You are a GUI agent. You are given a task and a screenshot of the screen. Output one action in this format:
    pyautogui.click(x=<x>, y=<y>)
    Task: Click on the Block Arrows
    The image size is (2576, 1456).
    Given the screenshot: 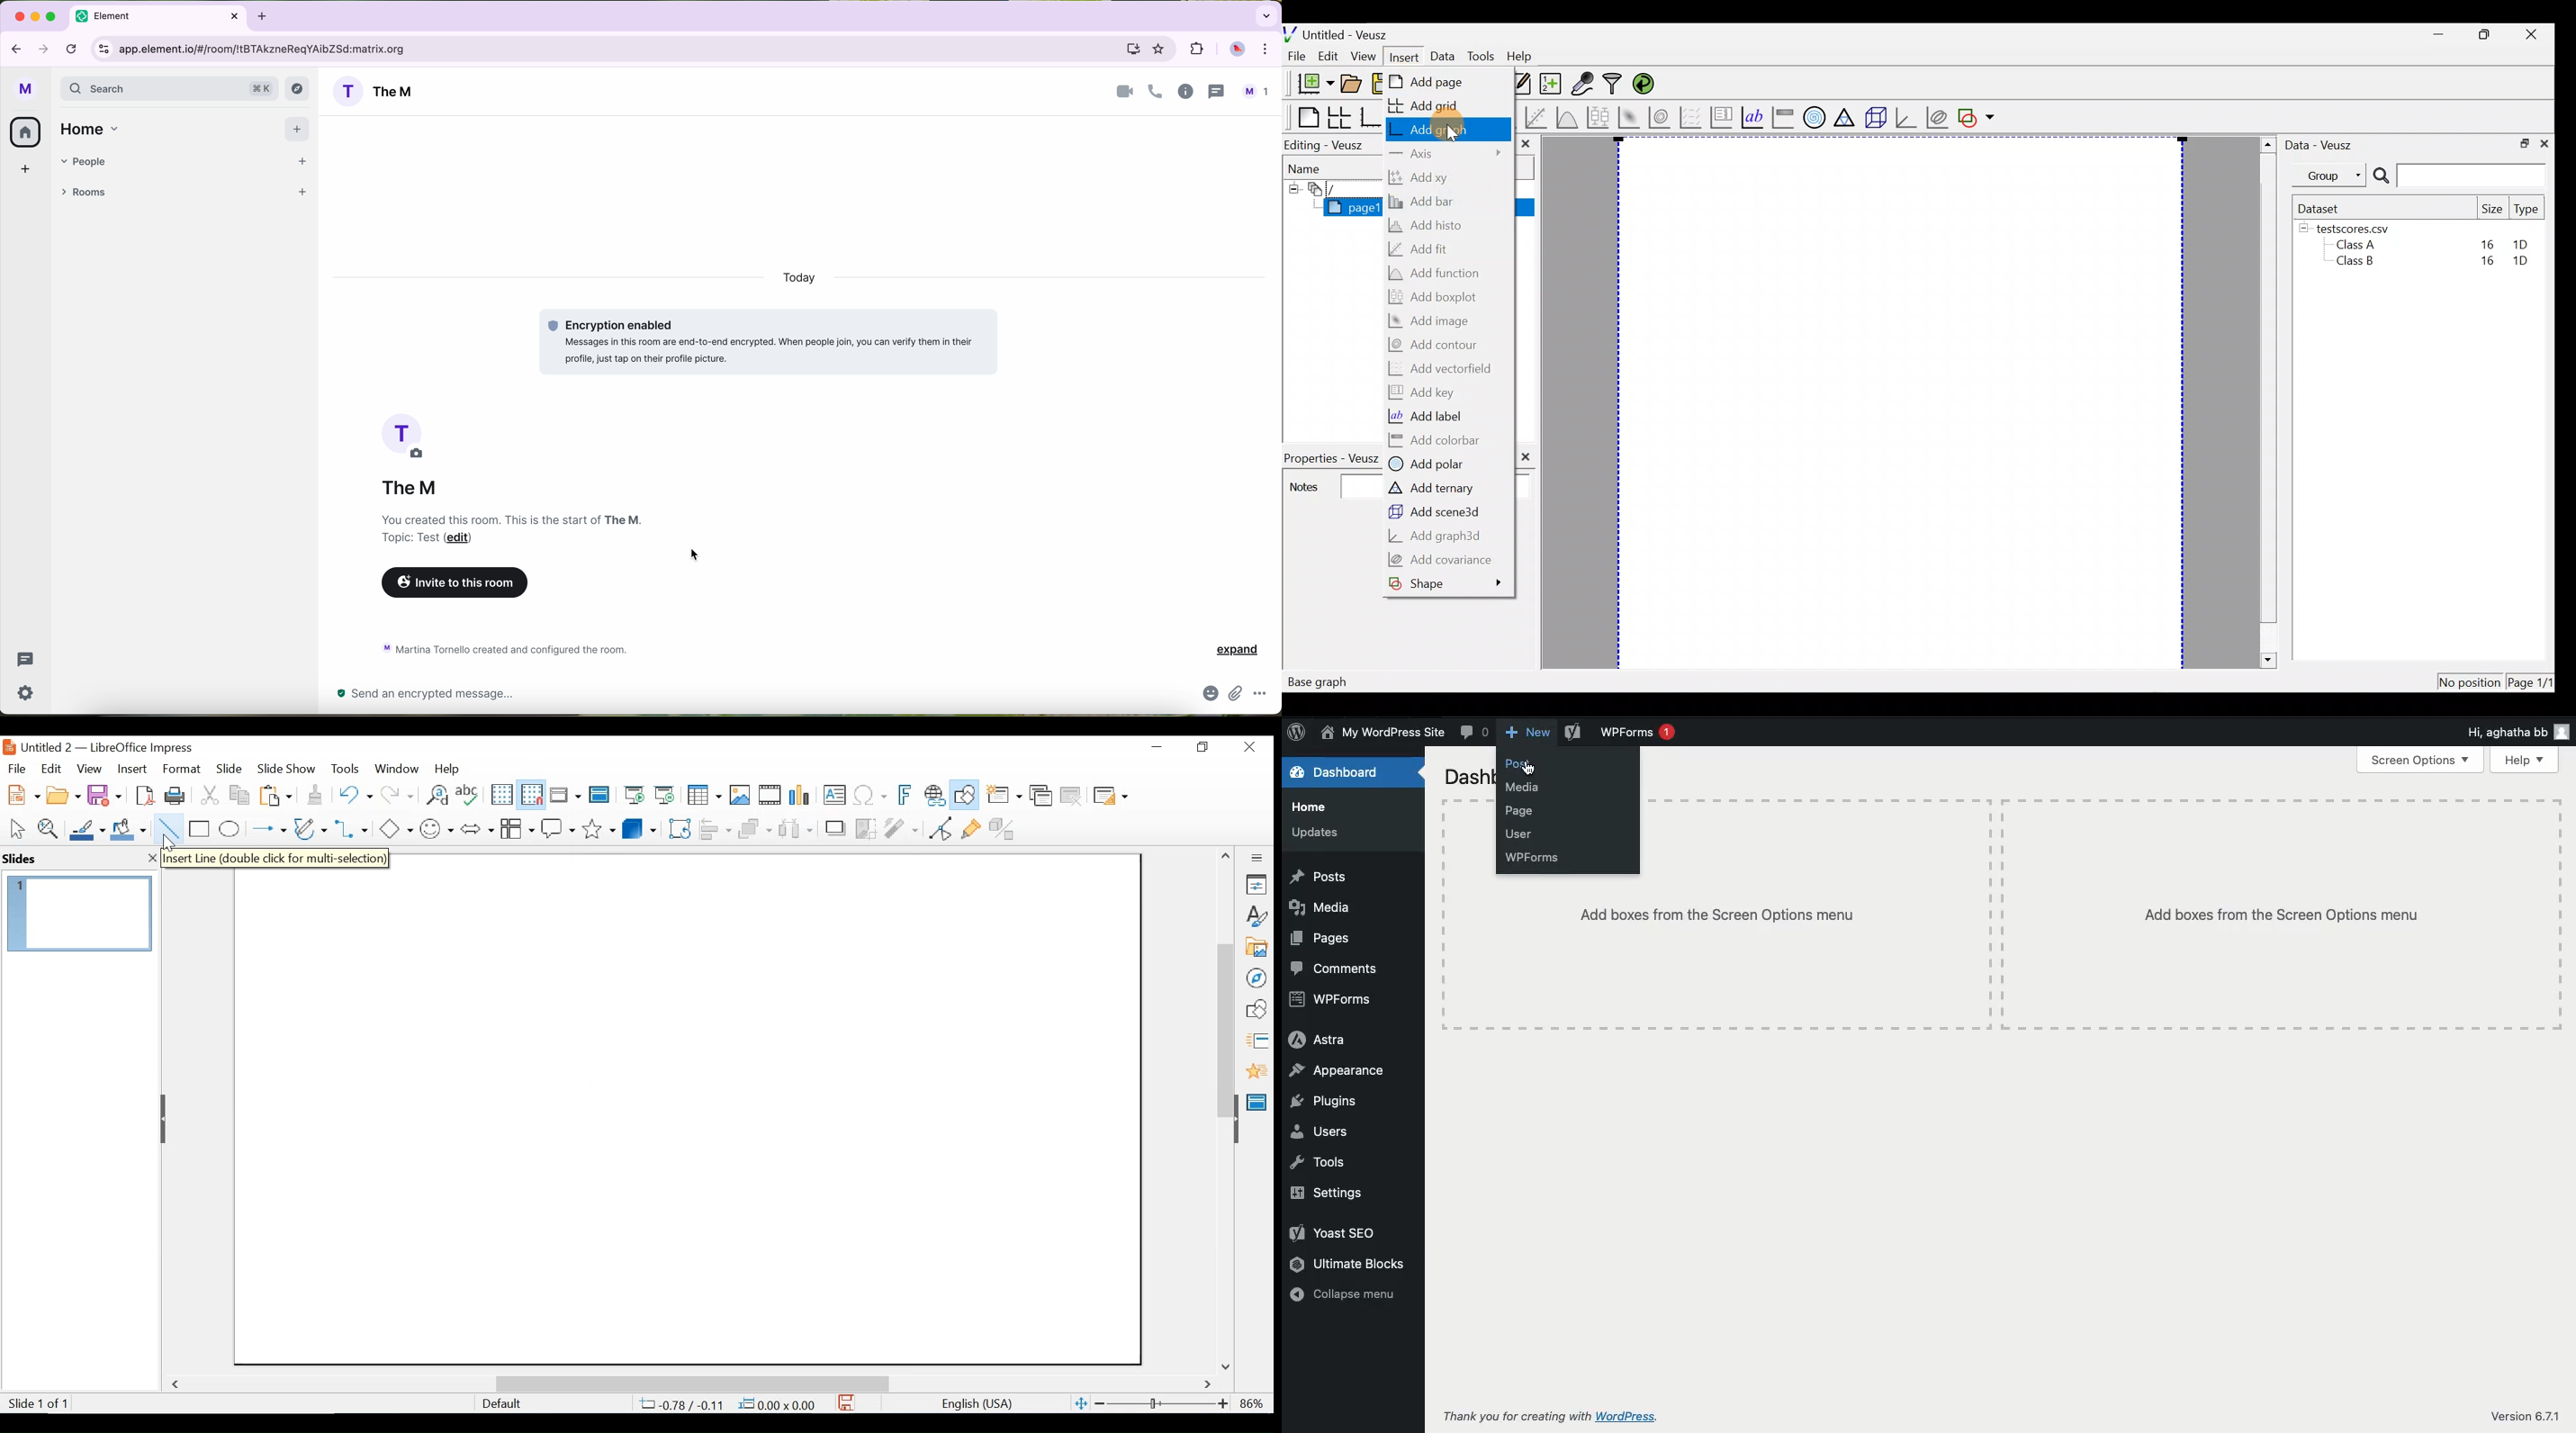 What is the action you would take?
    pyautogui.click(x=476, y=828)
    